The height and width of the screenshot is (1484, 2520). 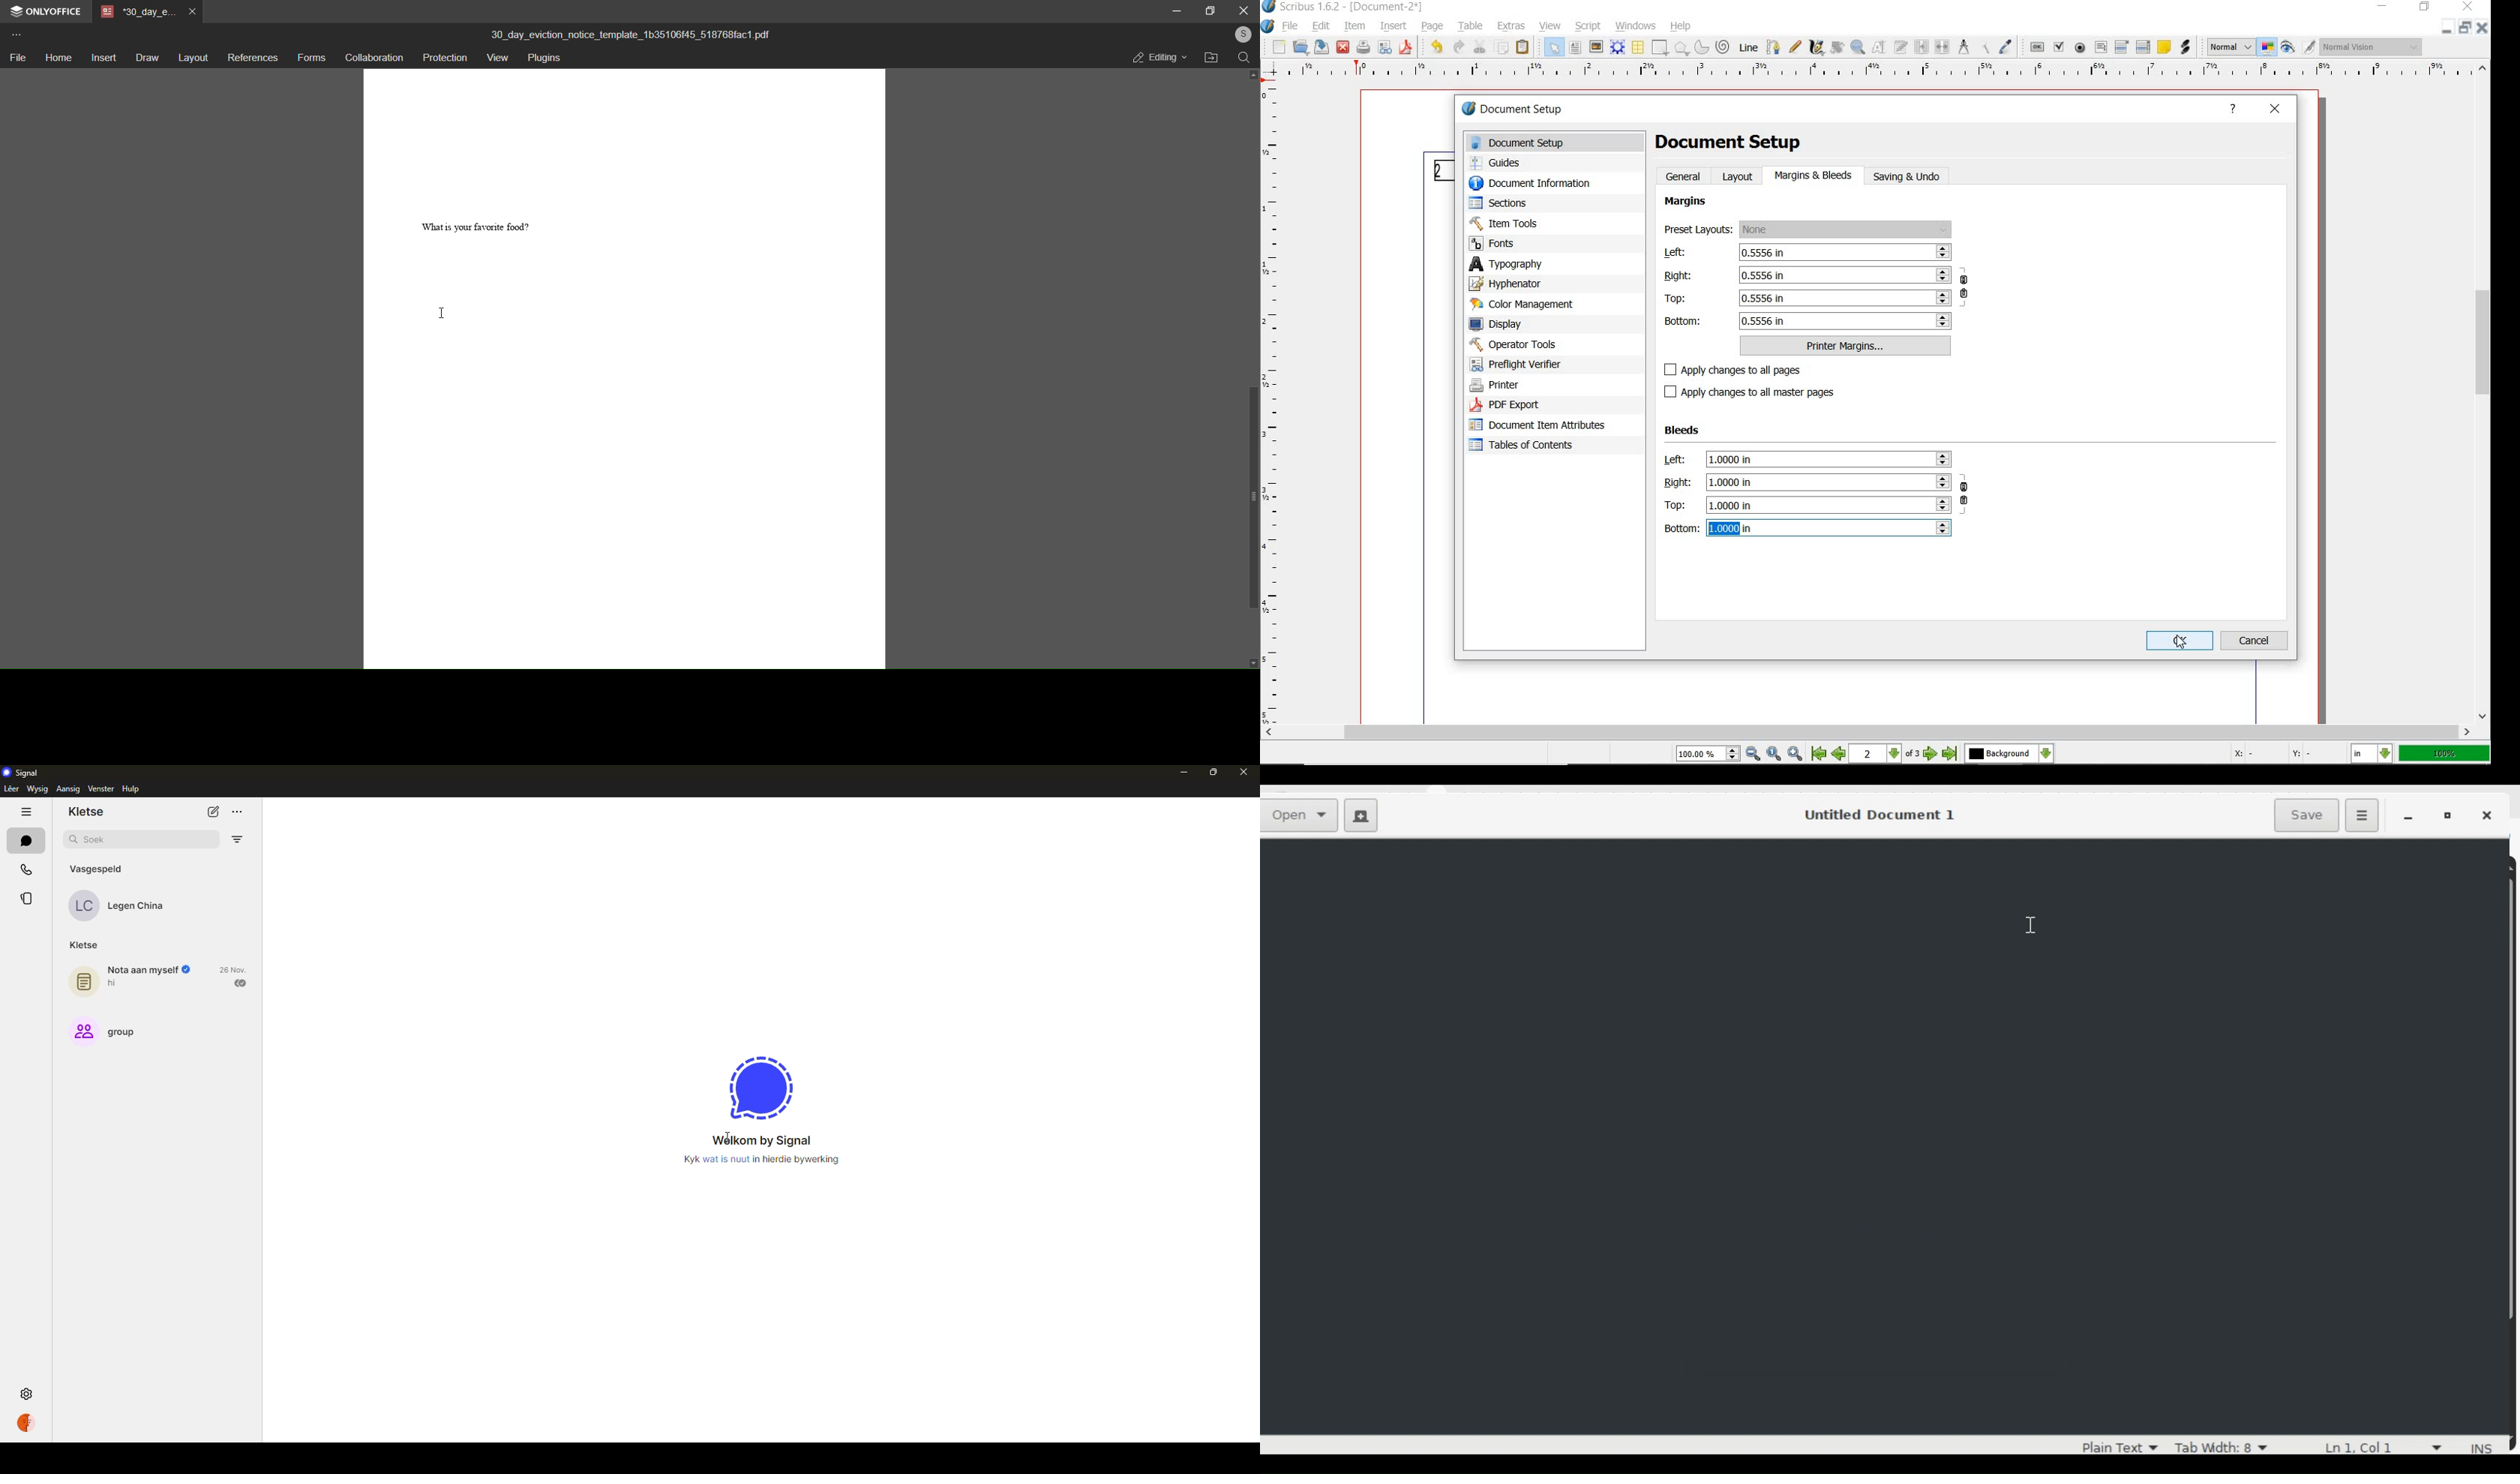 What do you see at coordinates (1807, 528) in the screenshot?
I see `bottom: 1.0000 in` at bounding box center [1807, 528].